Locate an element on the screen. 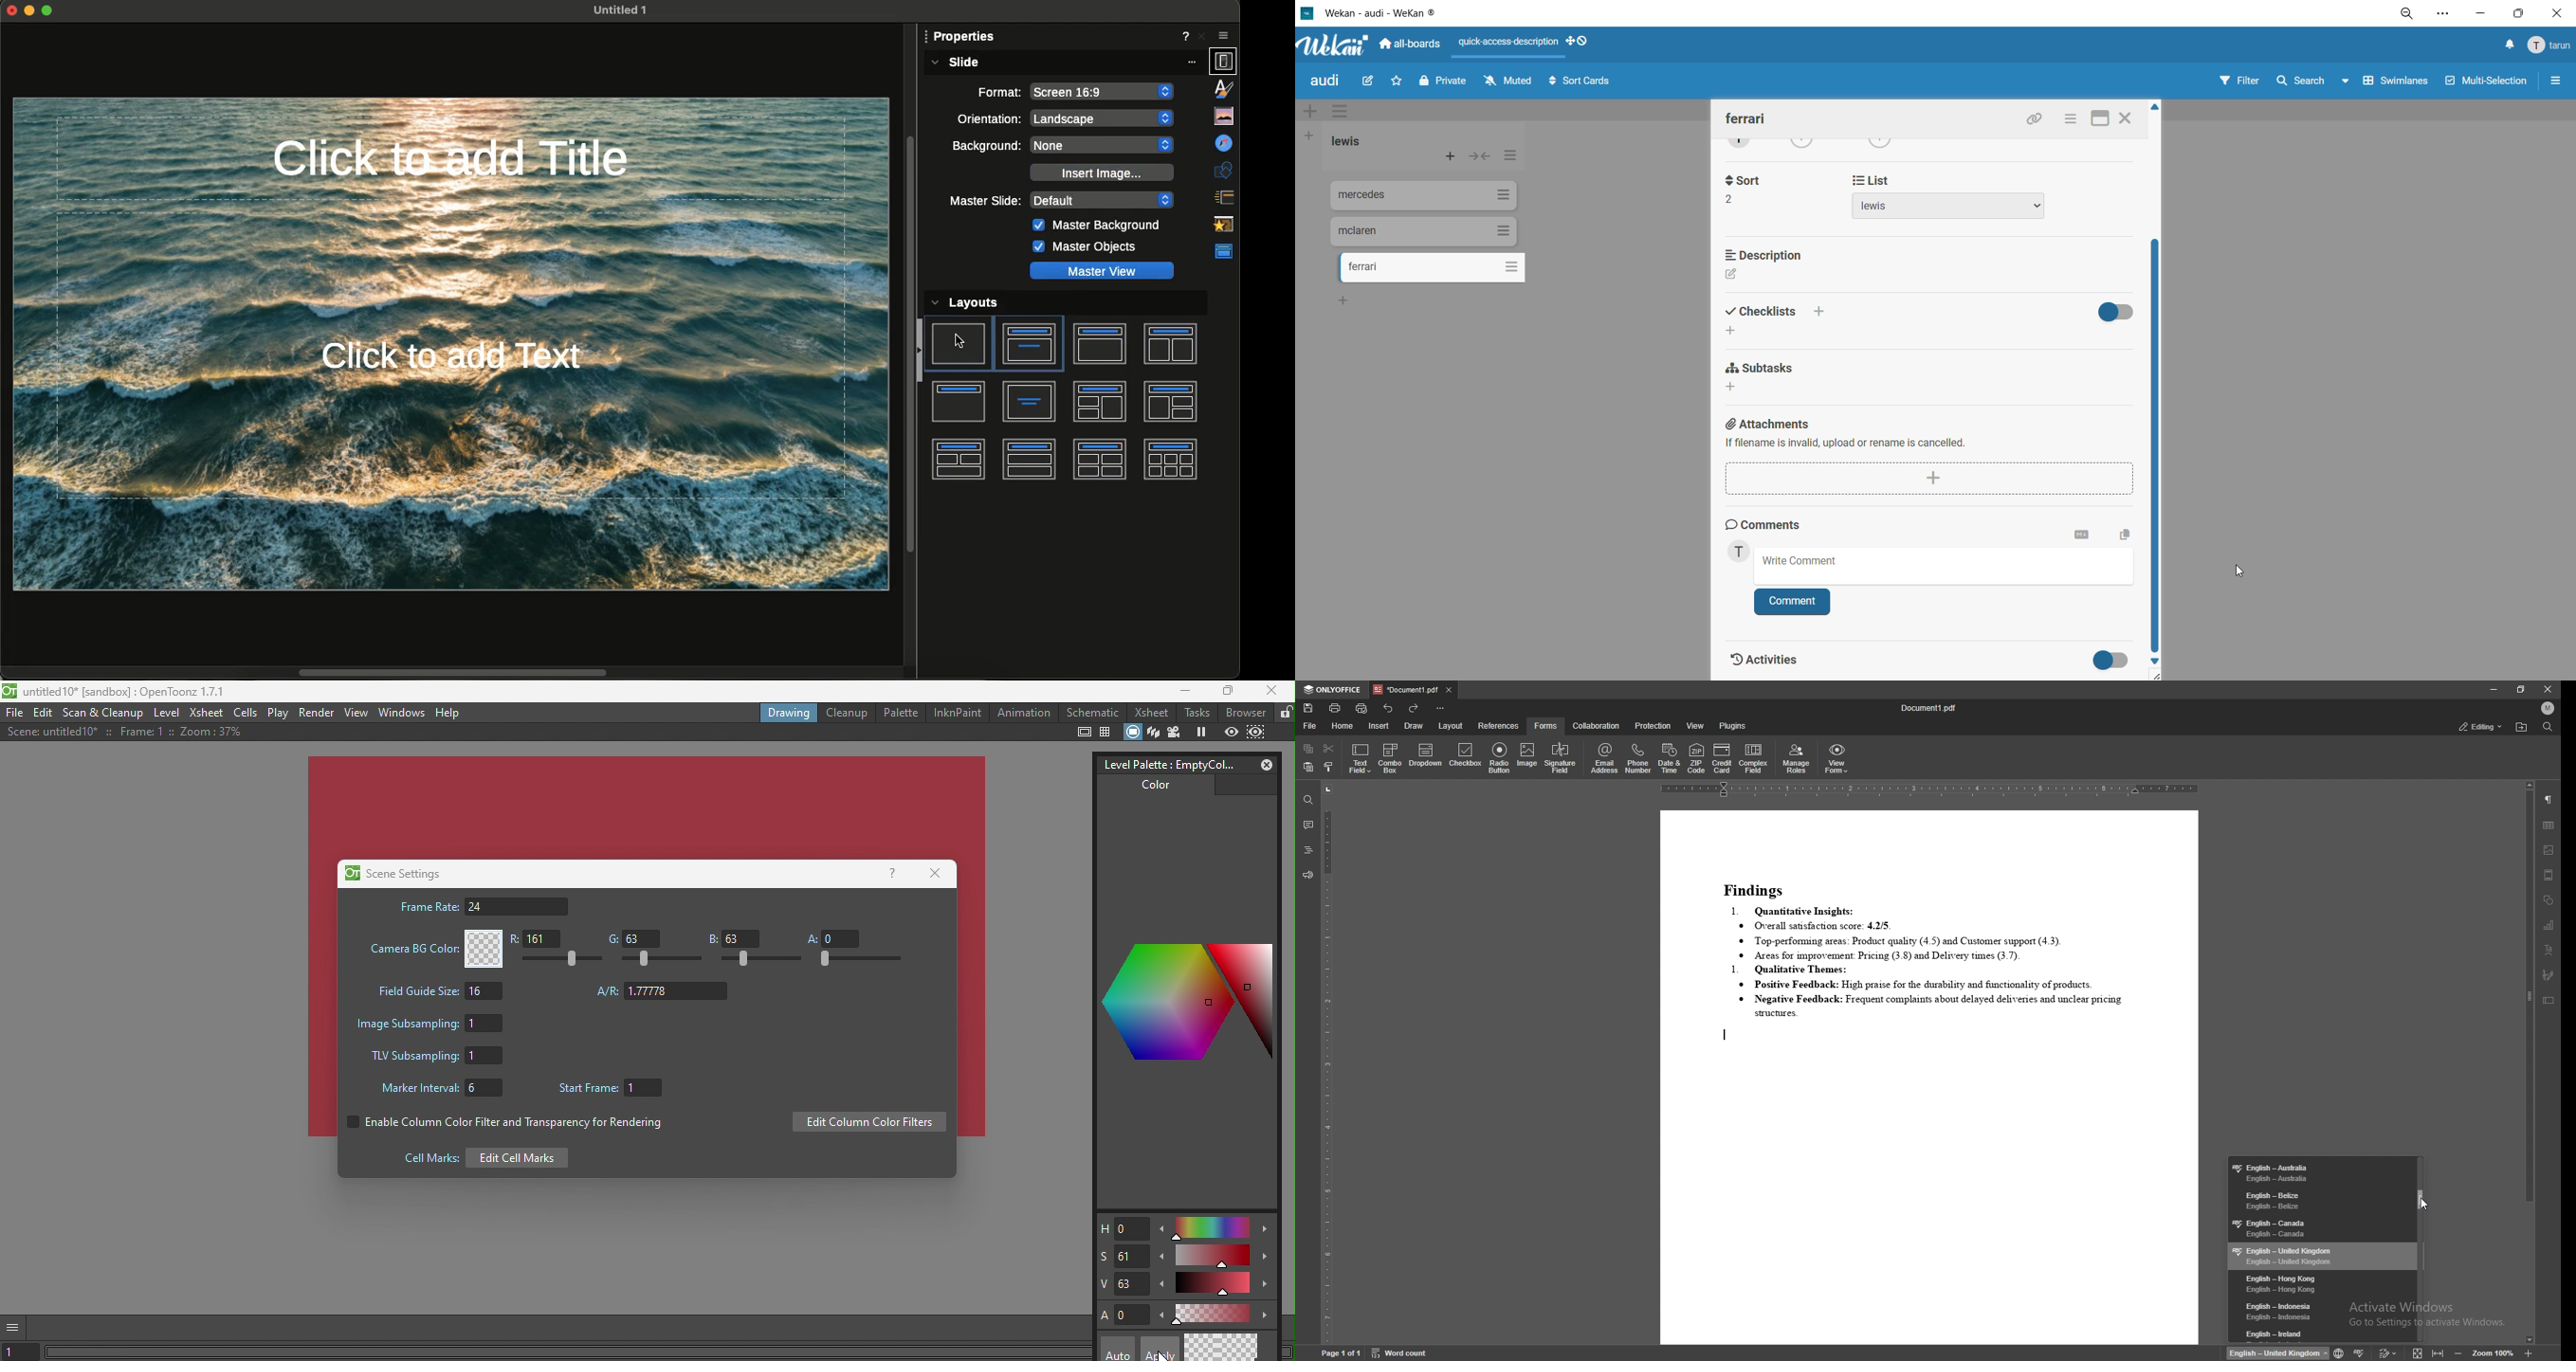  home is located at coordinates (1343, 727).